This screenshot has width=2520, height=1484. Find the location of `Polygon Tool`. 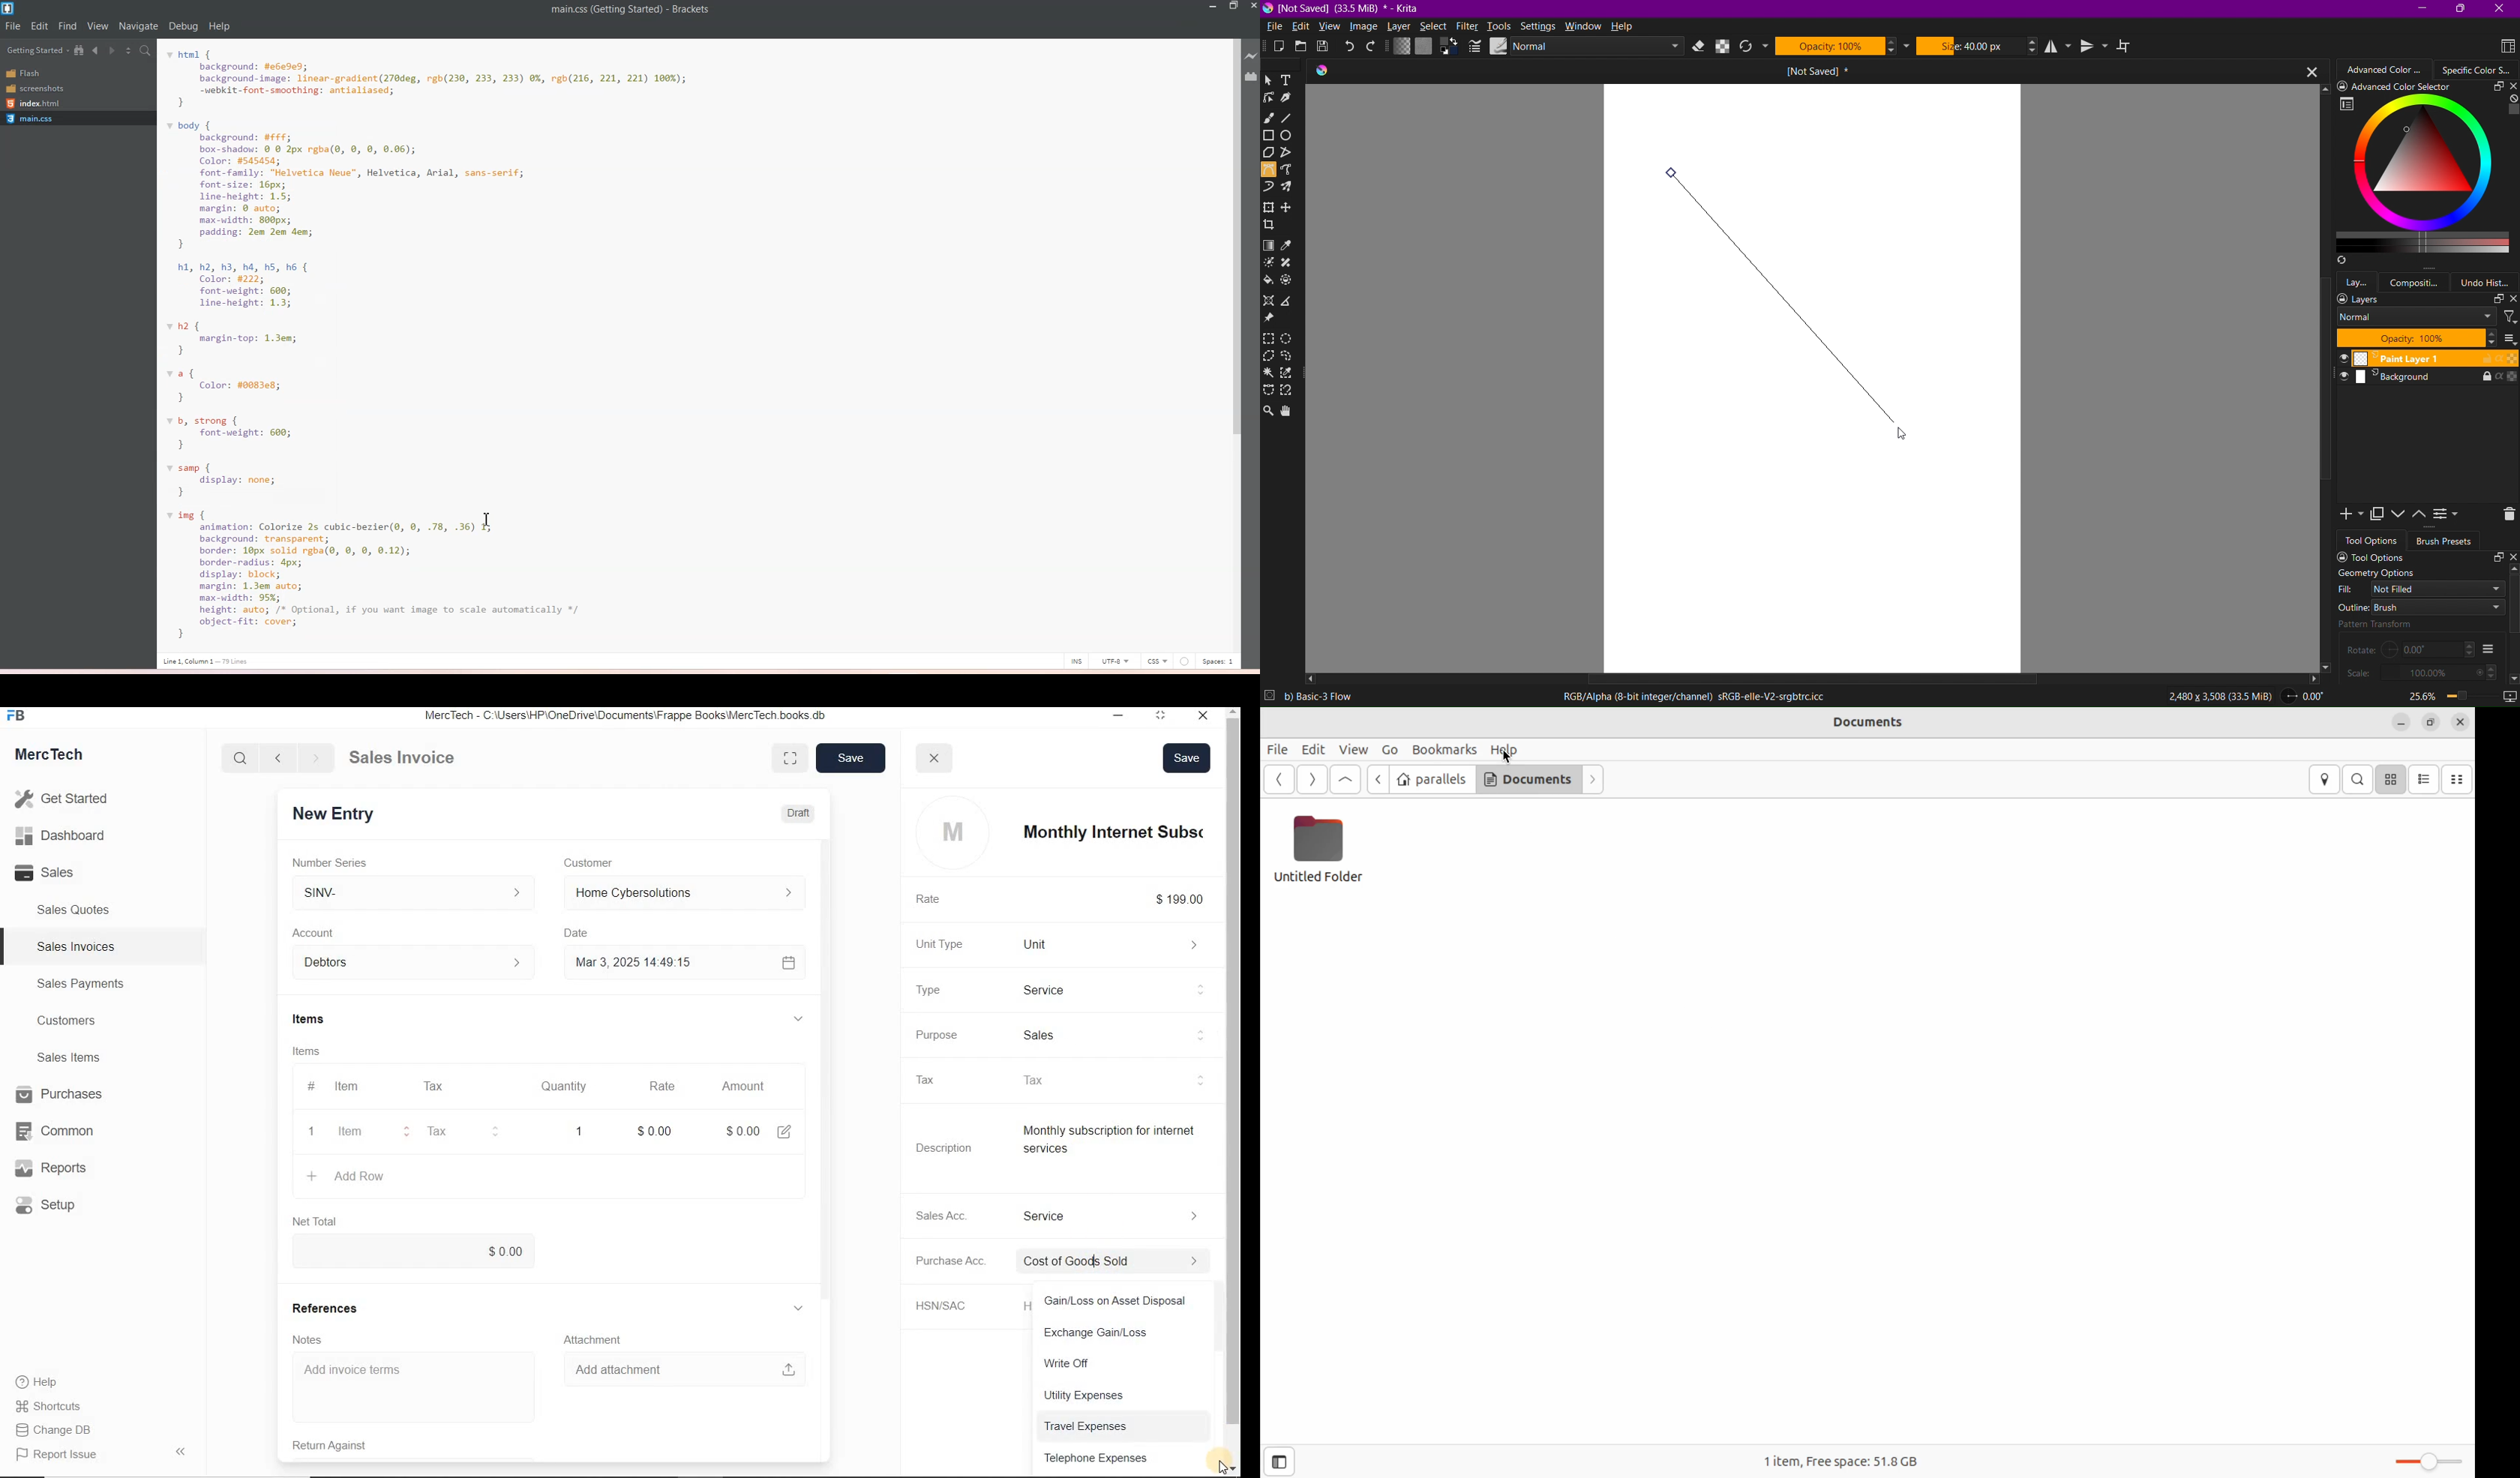

Polygon Tool is located at coordinates (1270, 154).